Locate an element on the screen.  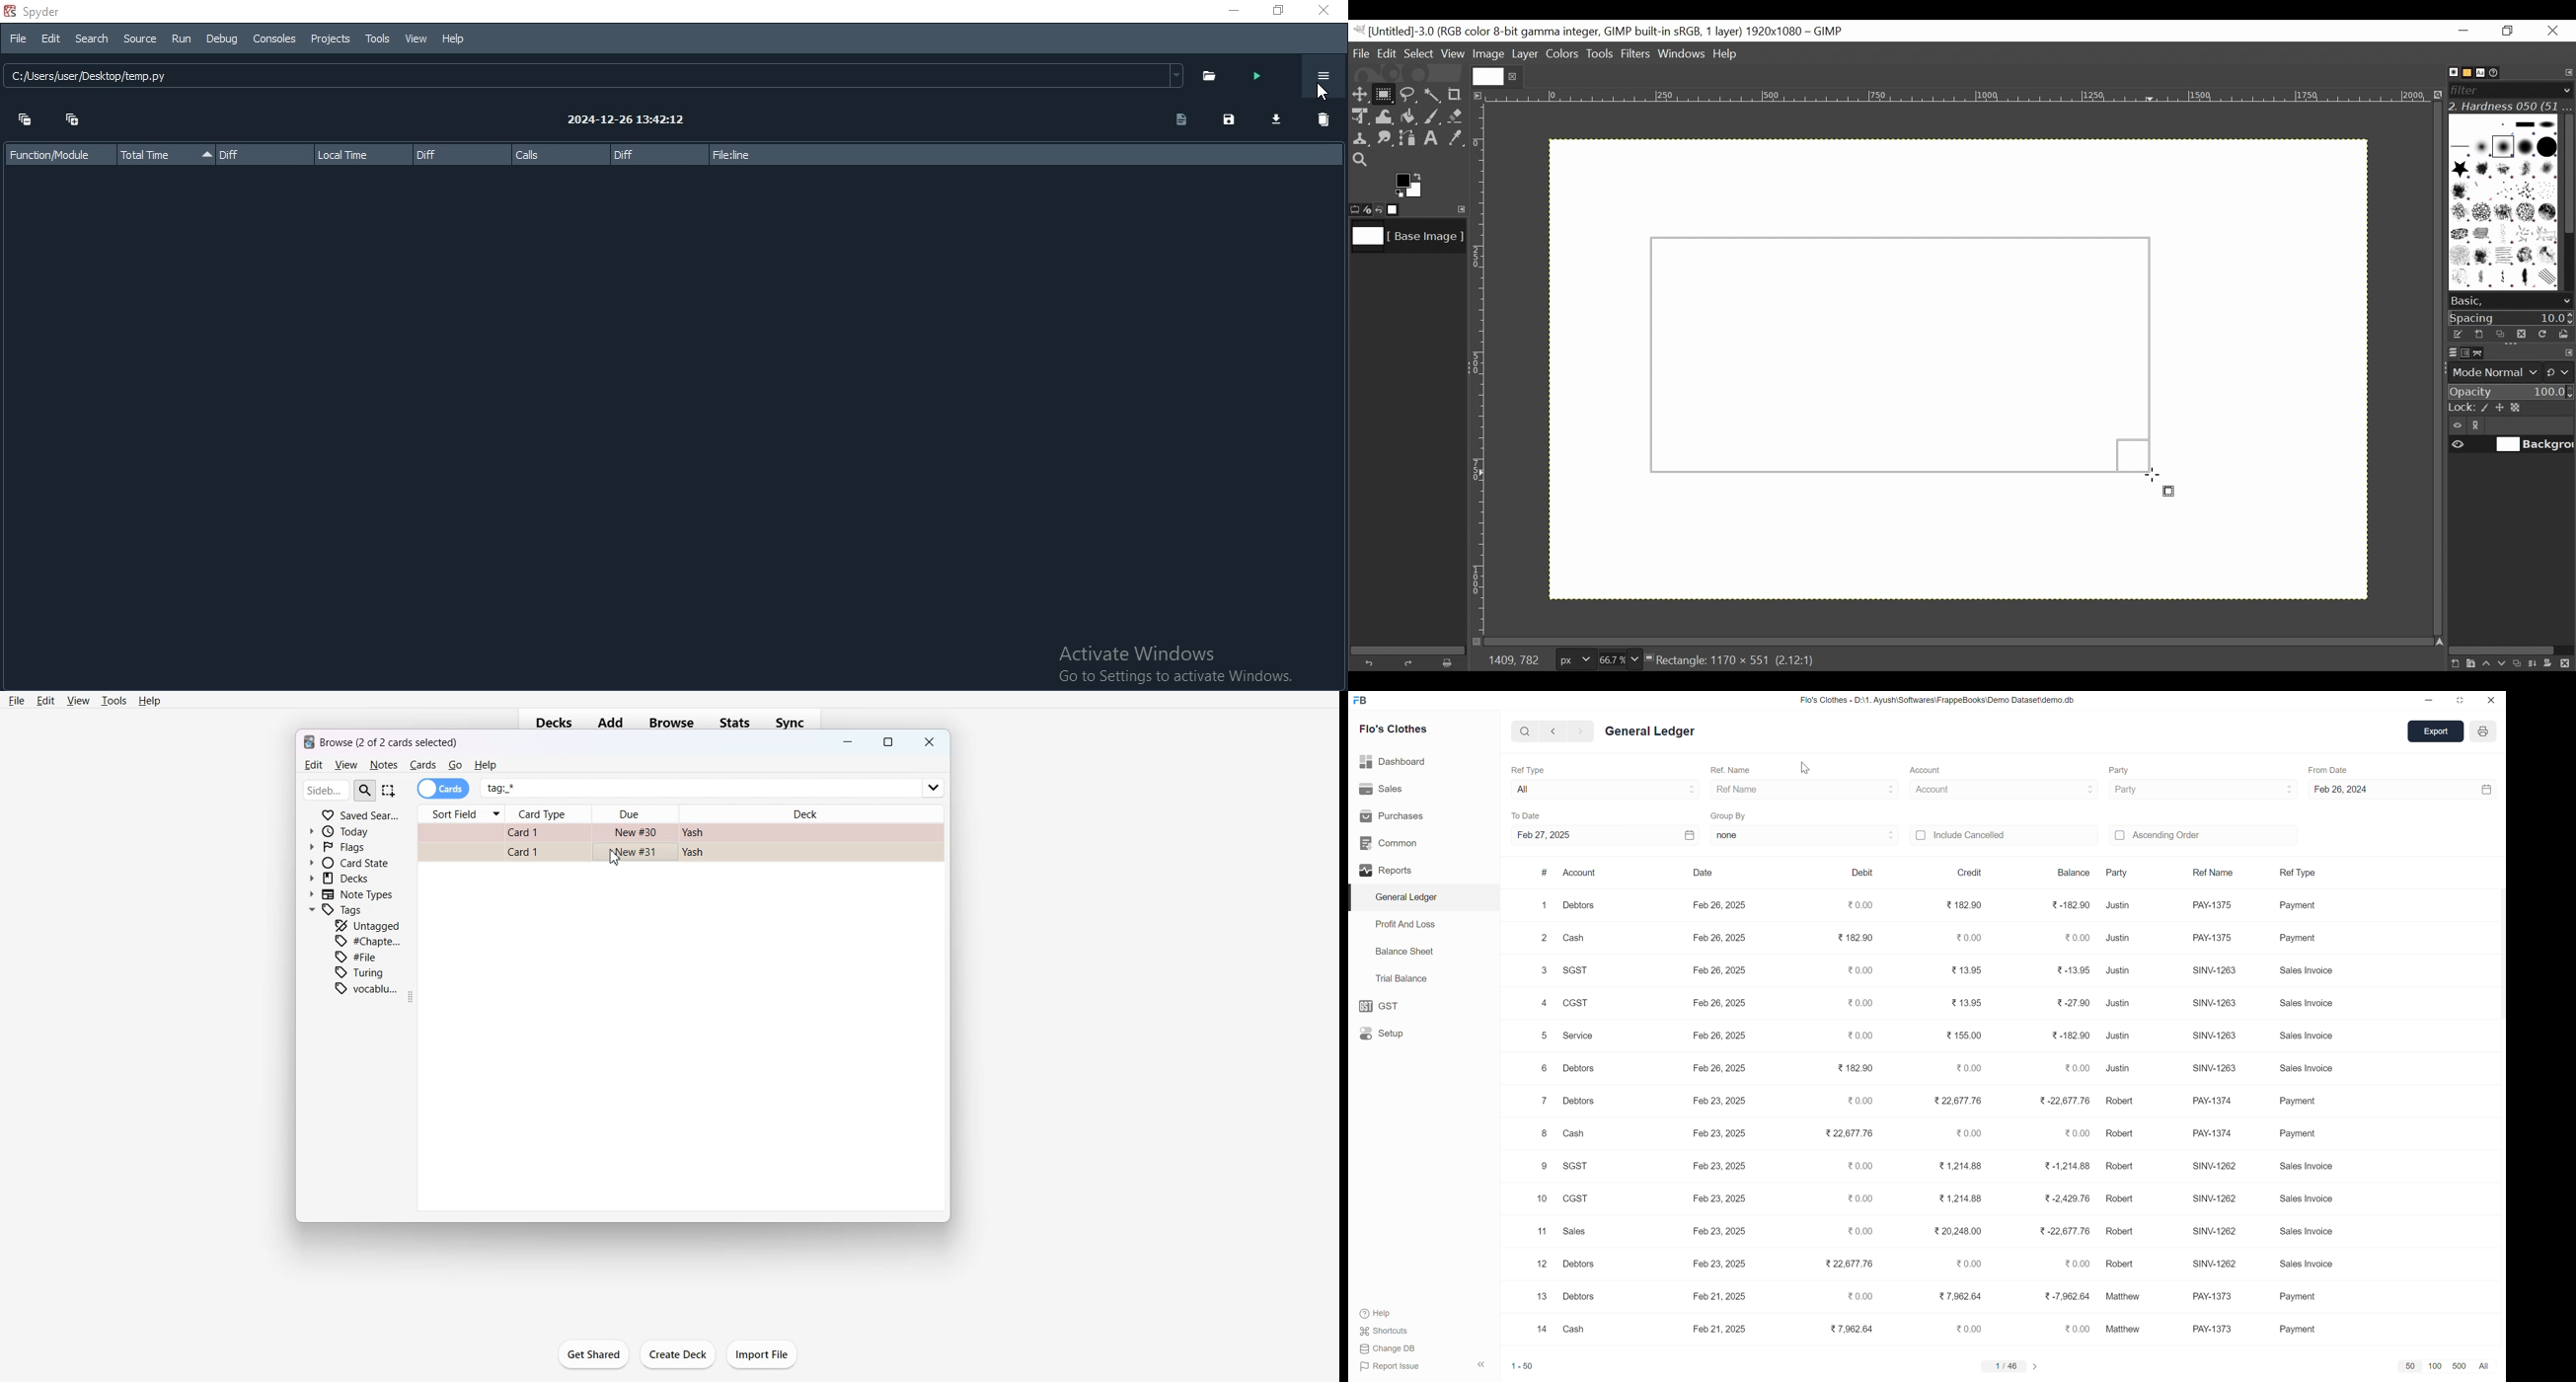
22,677.76 is located at coordinates (1851, 1263).